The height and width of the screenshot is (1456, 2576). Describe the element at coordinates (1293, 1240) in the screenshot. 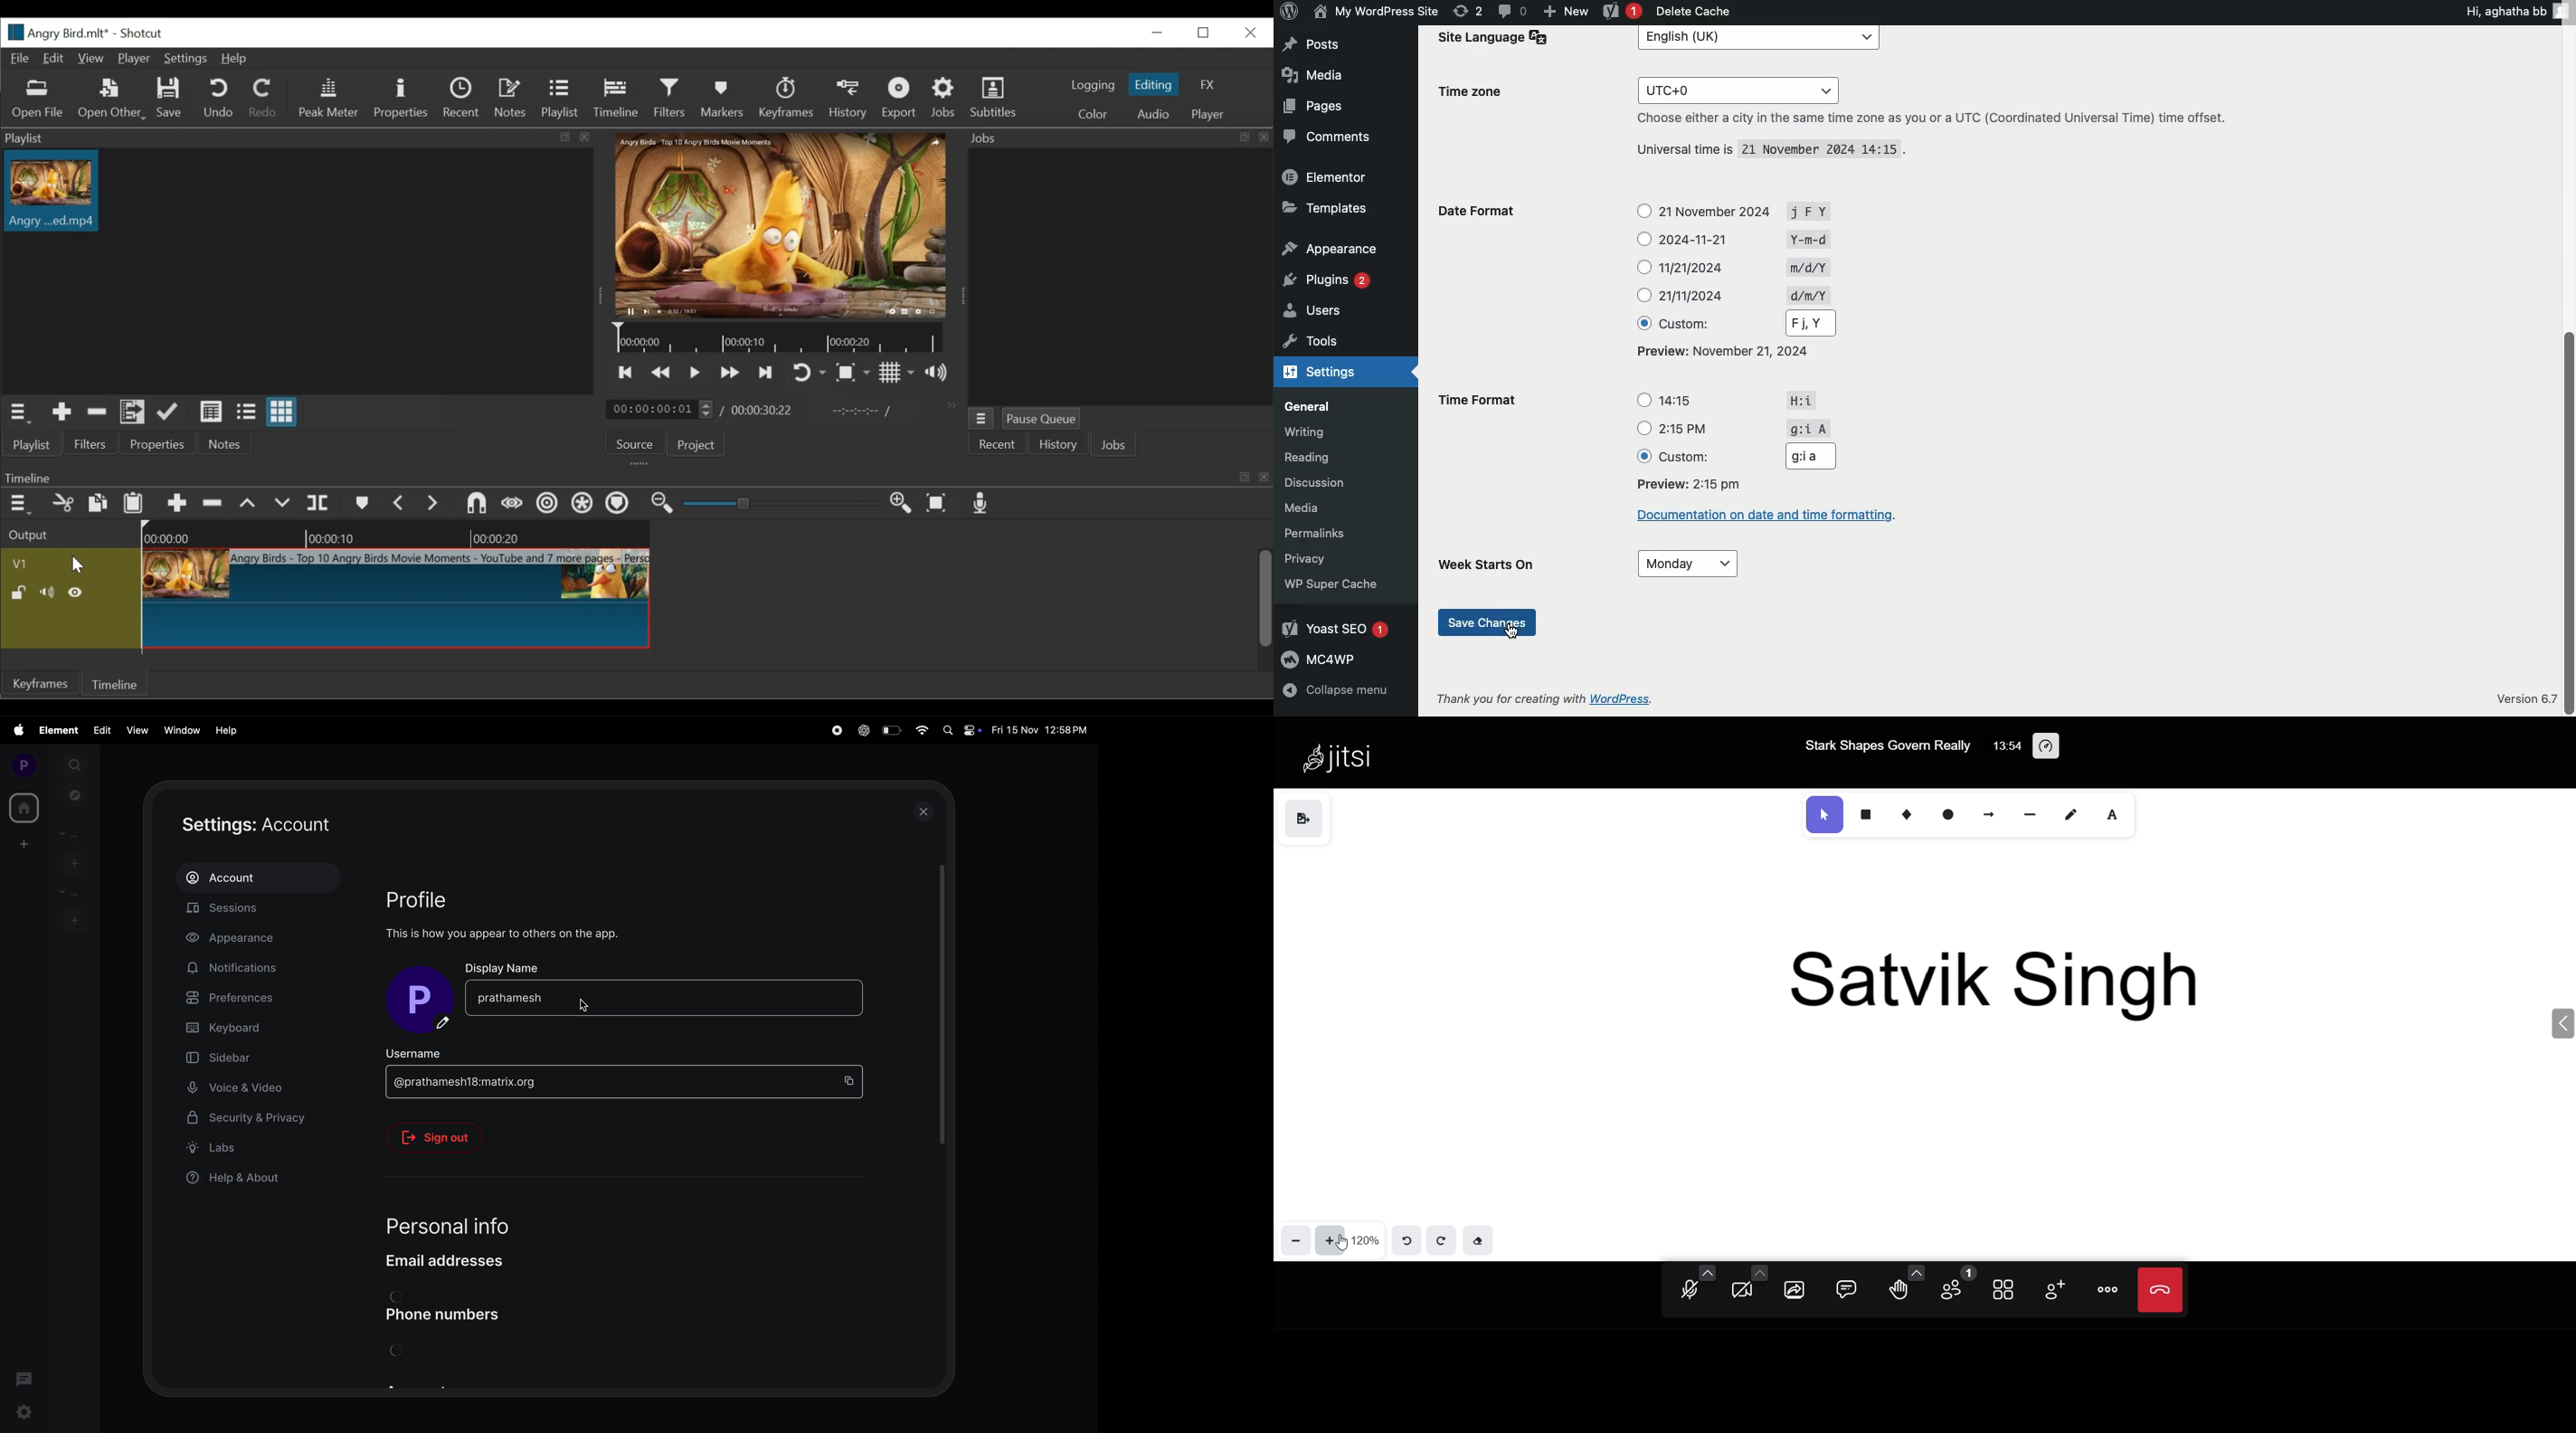

I see `zoom out` at that location.